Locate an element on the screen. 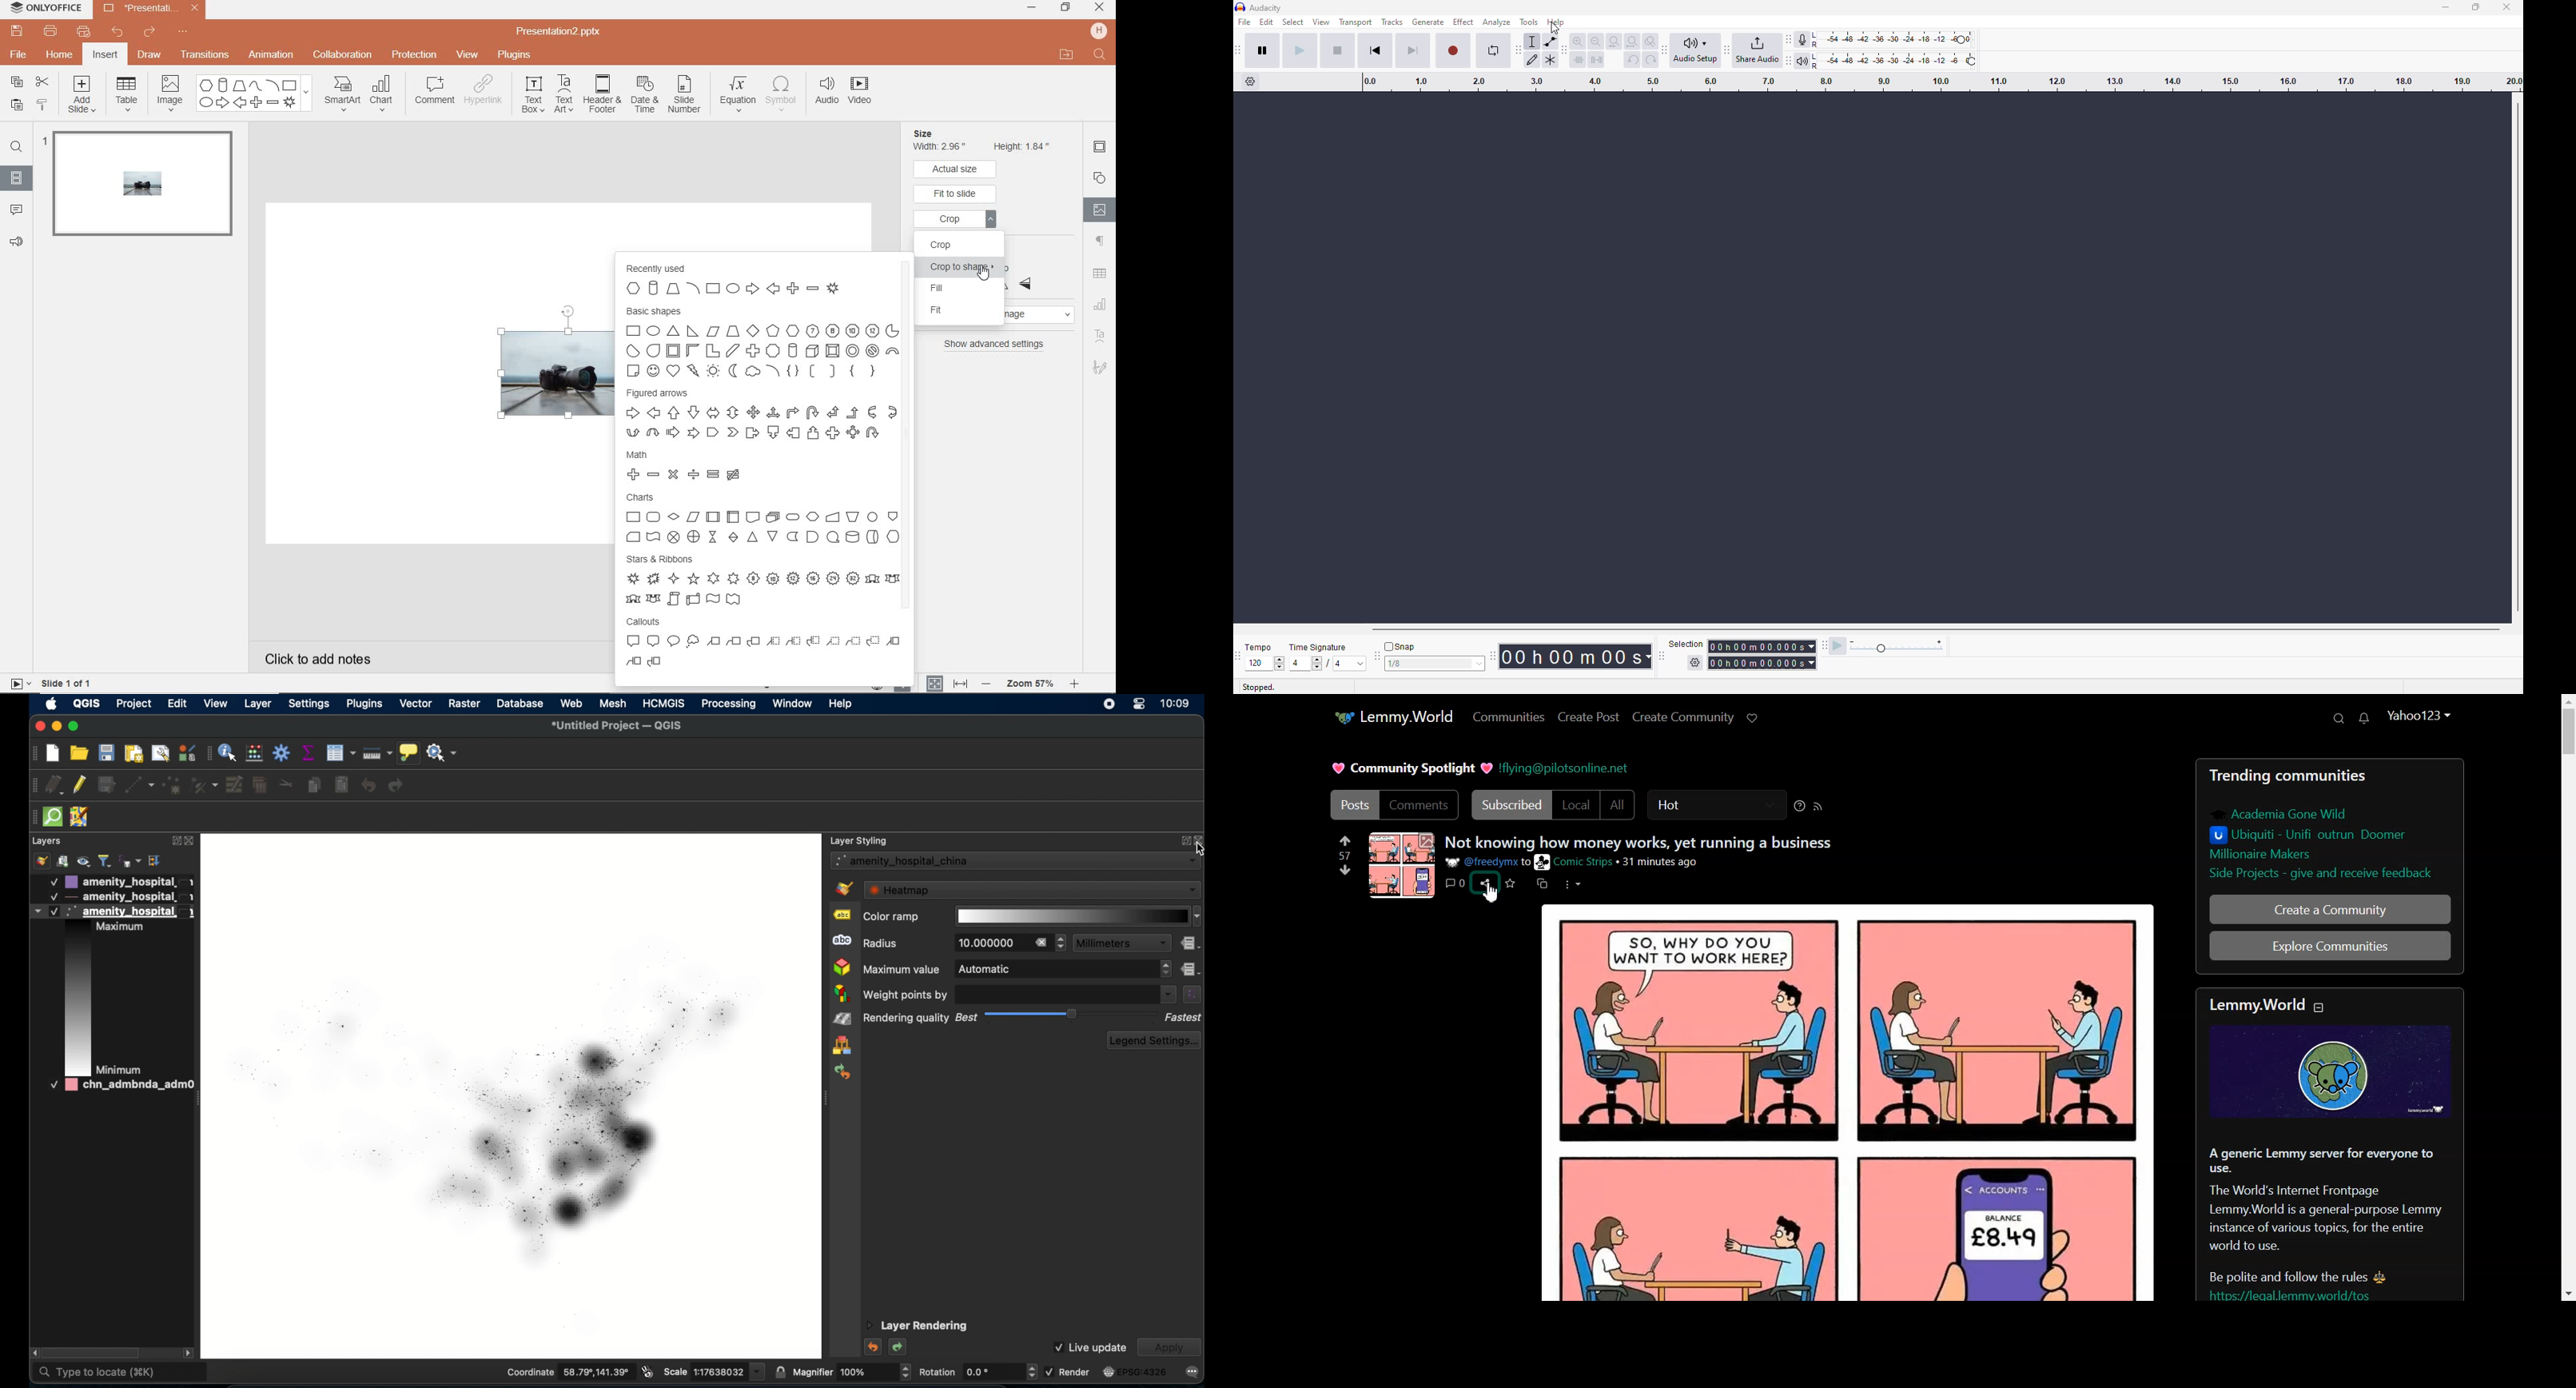 The width and height of the screenshot is (2576, 1400). expand all is located at coordinates (156, 861).